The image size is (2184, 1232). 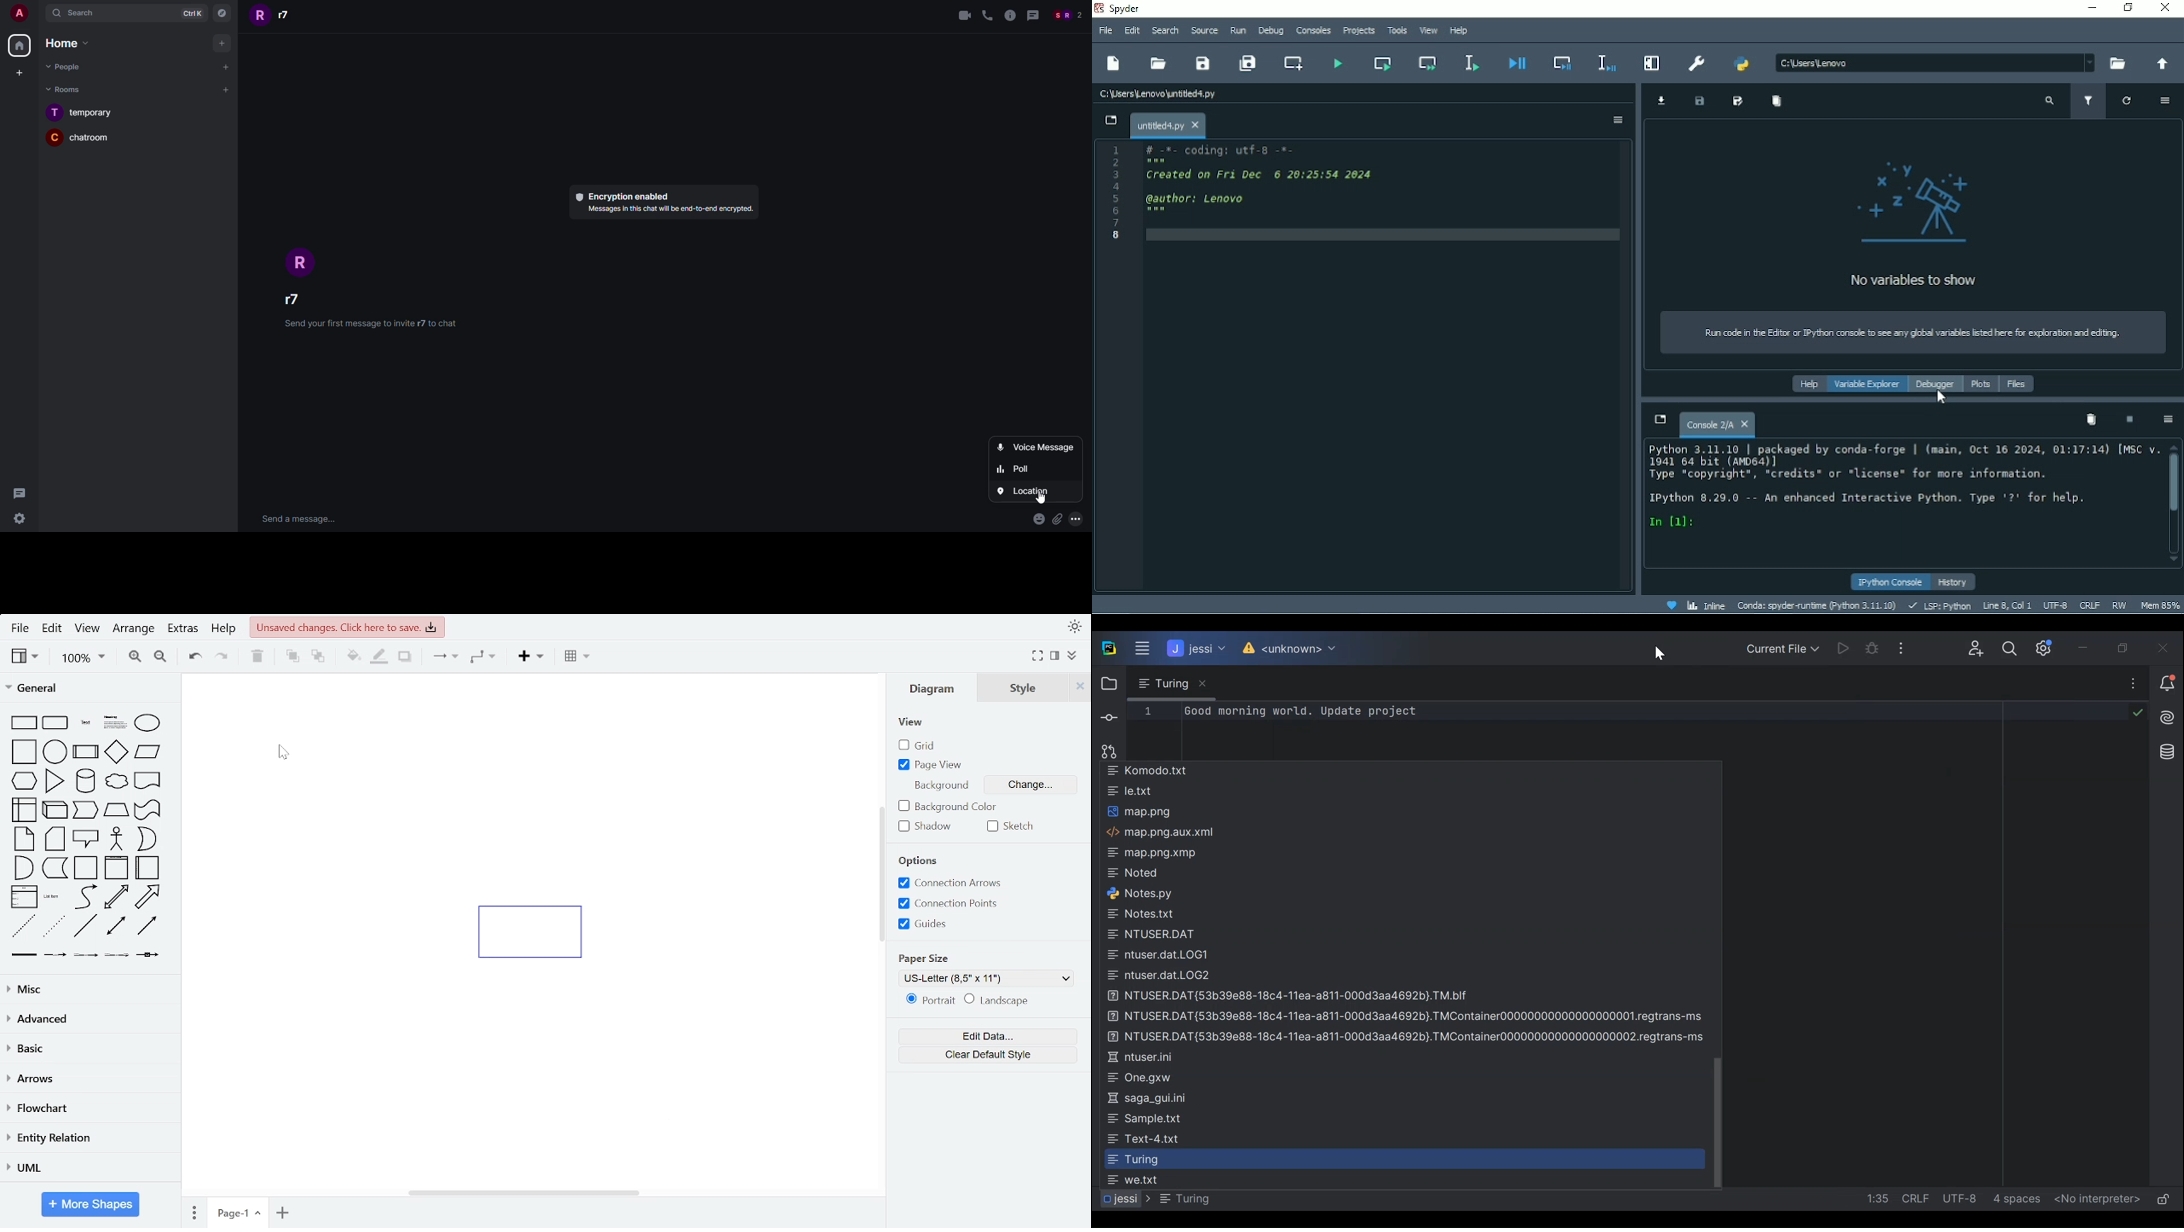 I want to click on view, so click(x=912, y=722).